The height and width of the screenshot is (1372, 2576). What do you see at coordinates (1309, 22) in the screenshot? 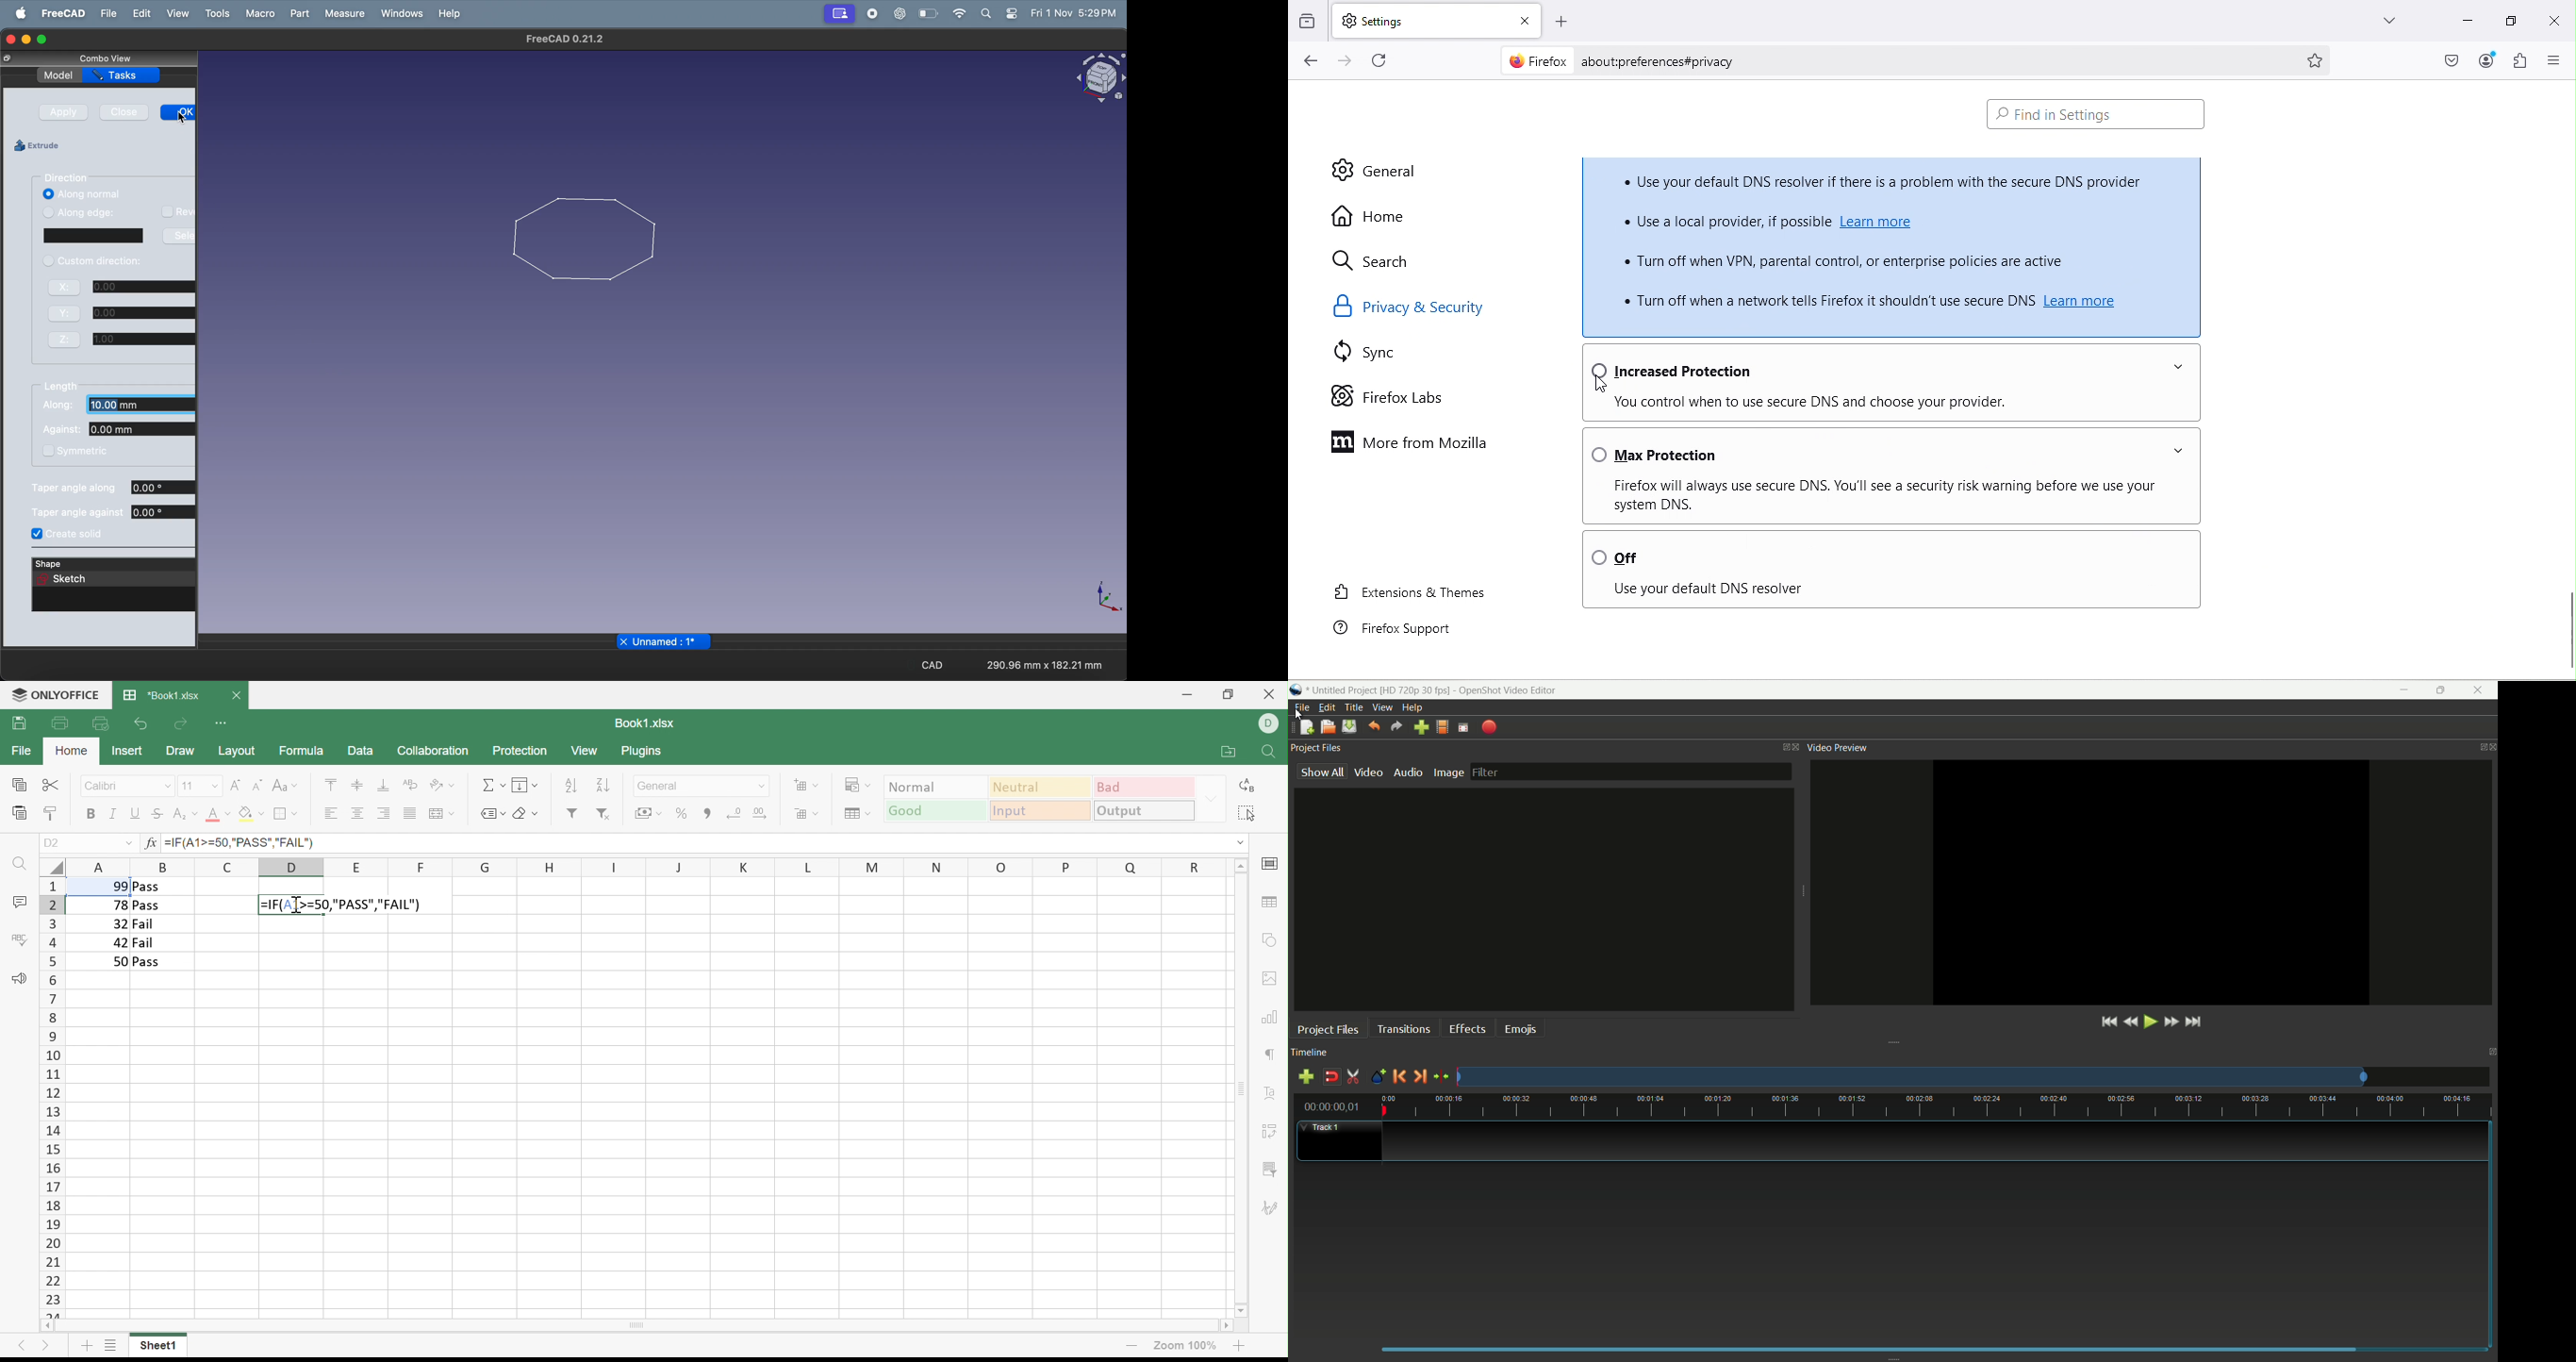
I see `Browse recent tabs across windows and devices` at bounding box center [1309, 22].